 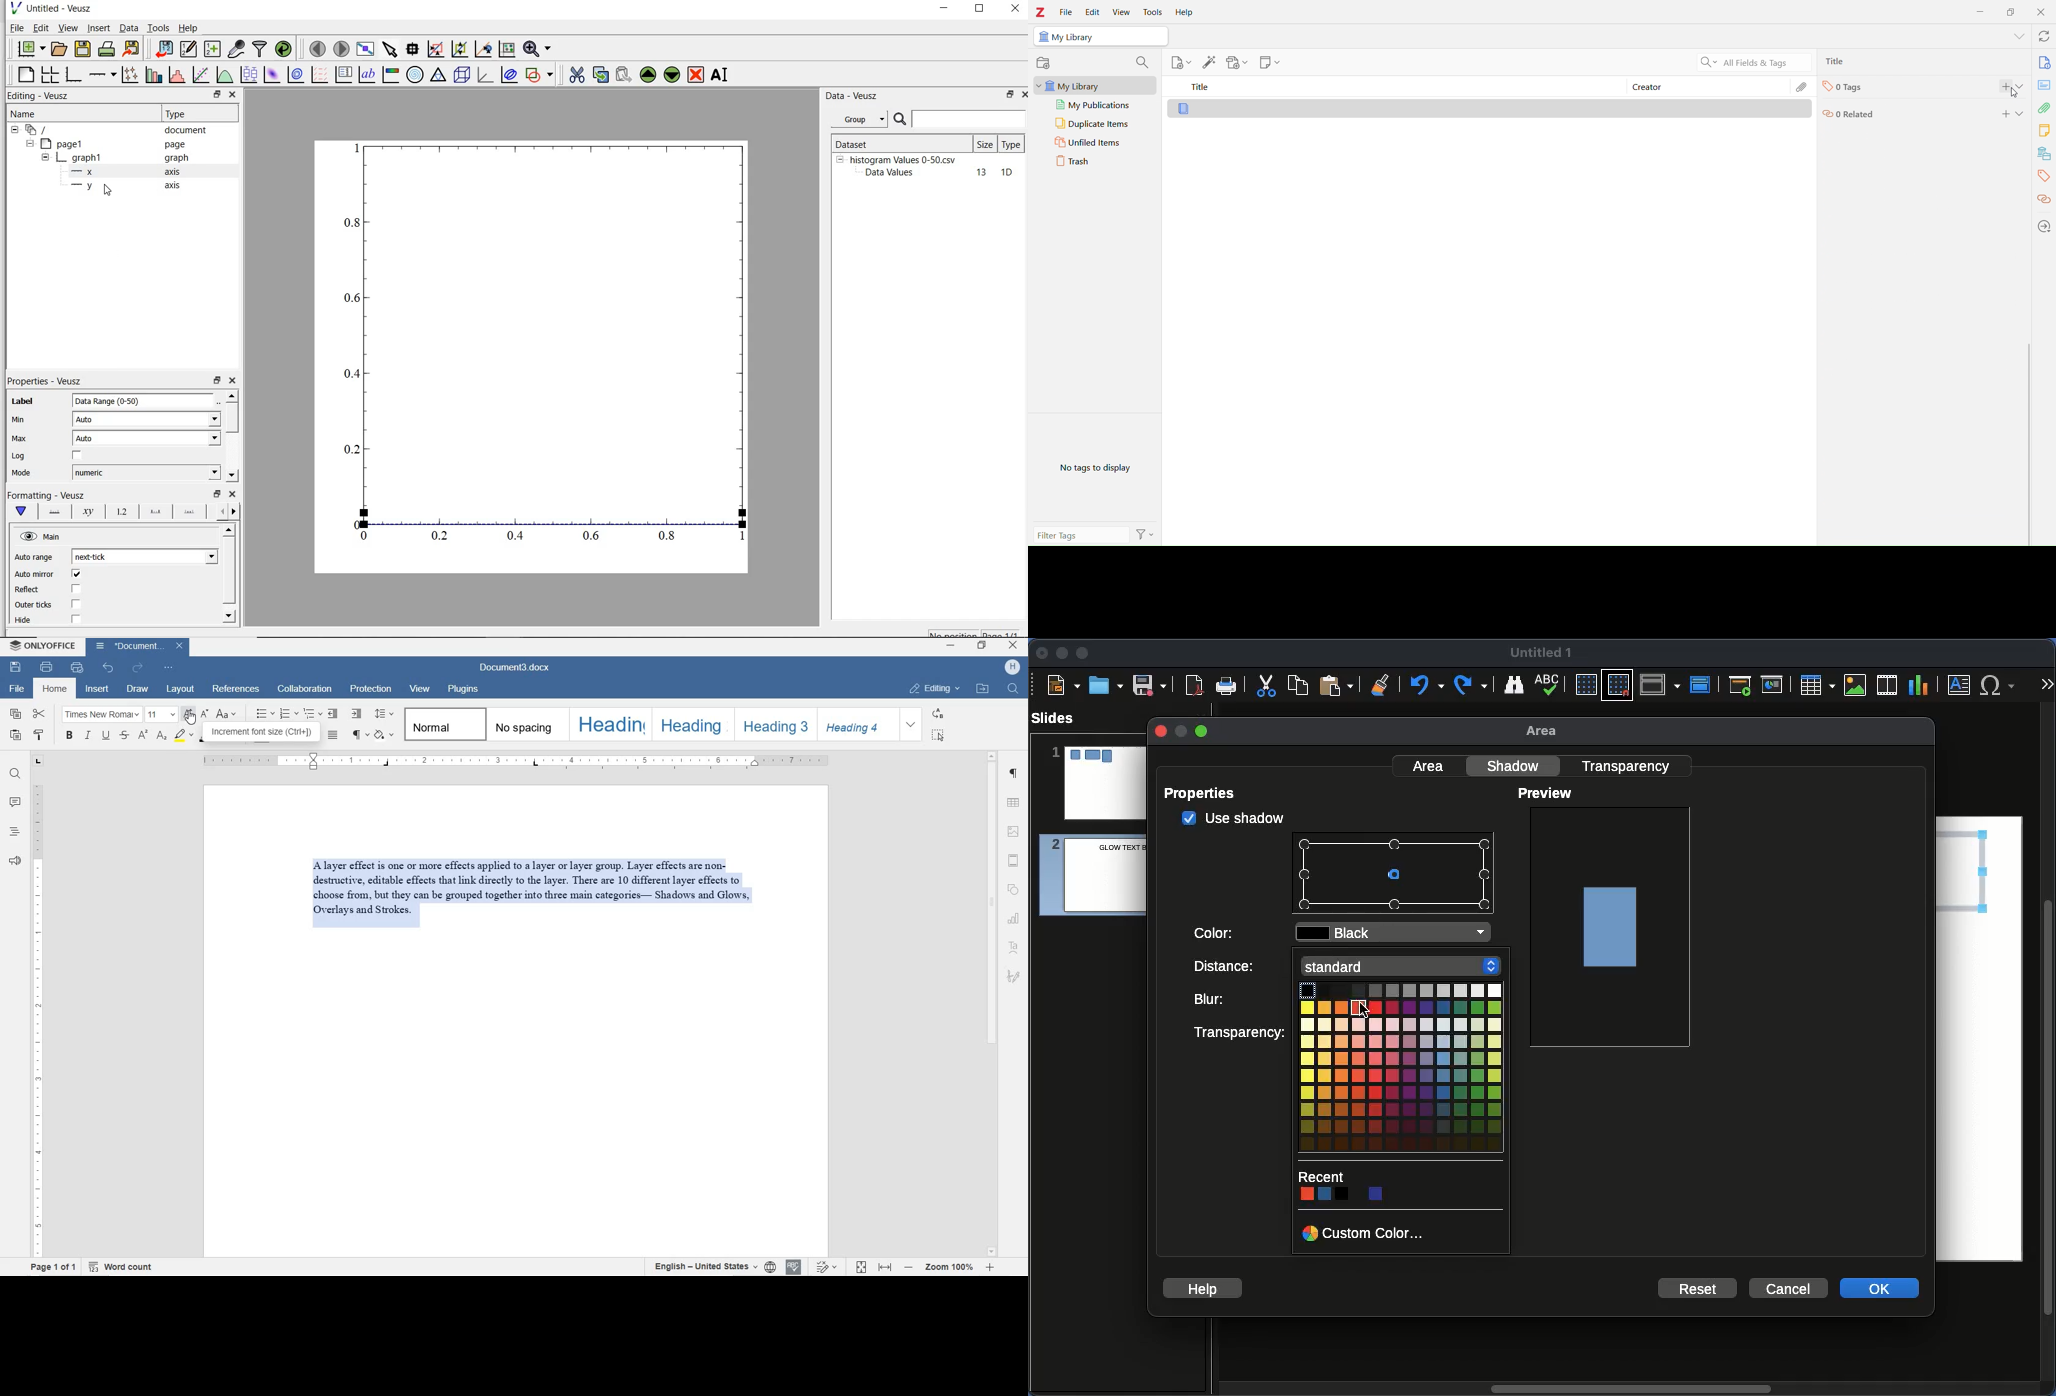 I want to click on Transparency, so click(x=1629, y=765).